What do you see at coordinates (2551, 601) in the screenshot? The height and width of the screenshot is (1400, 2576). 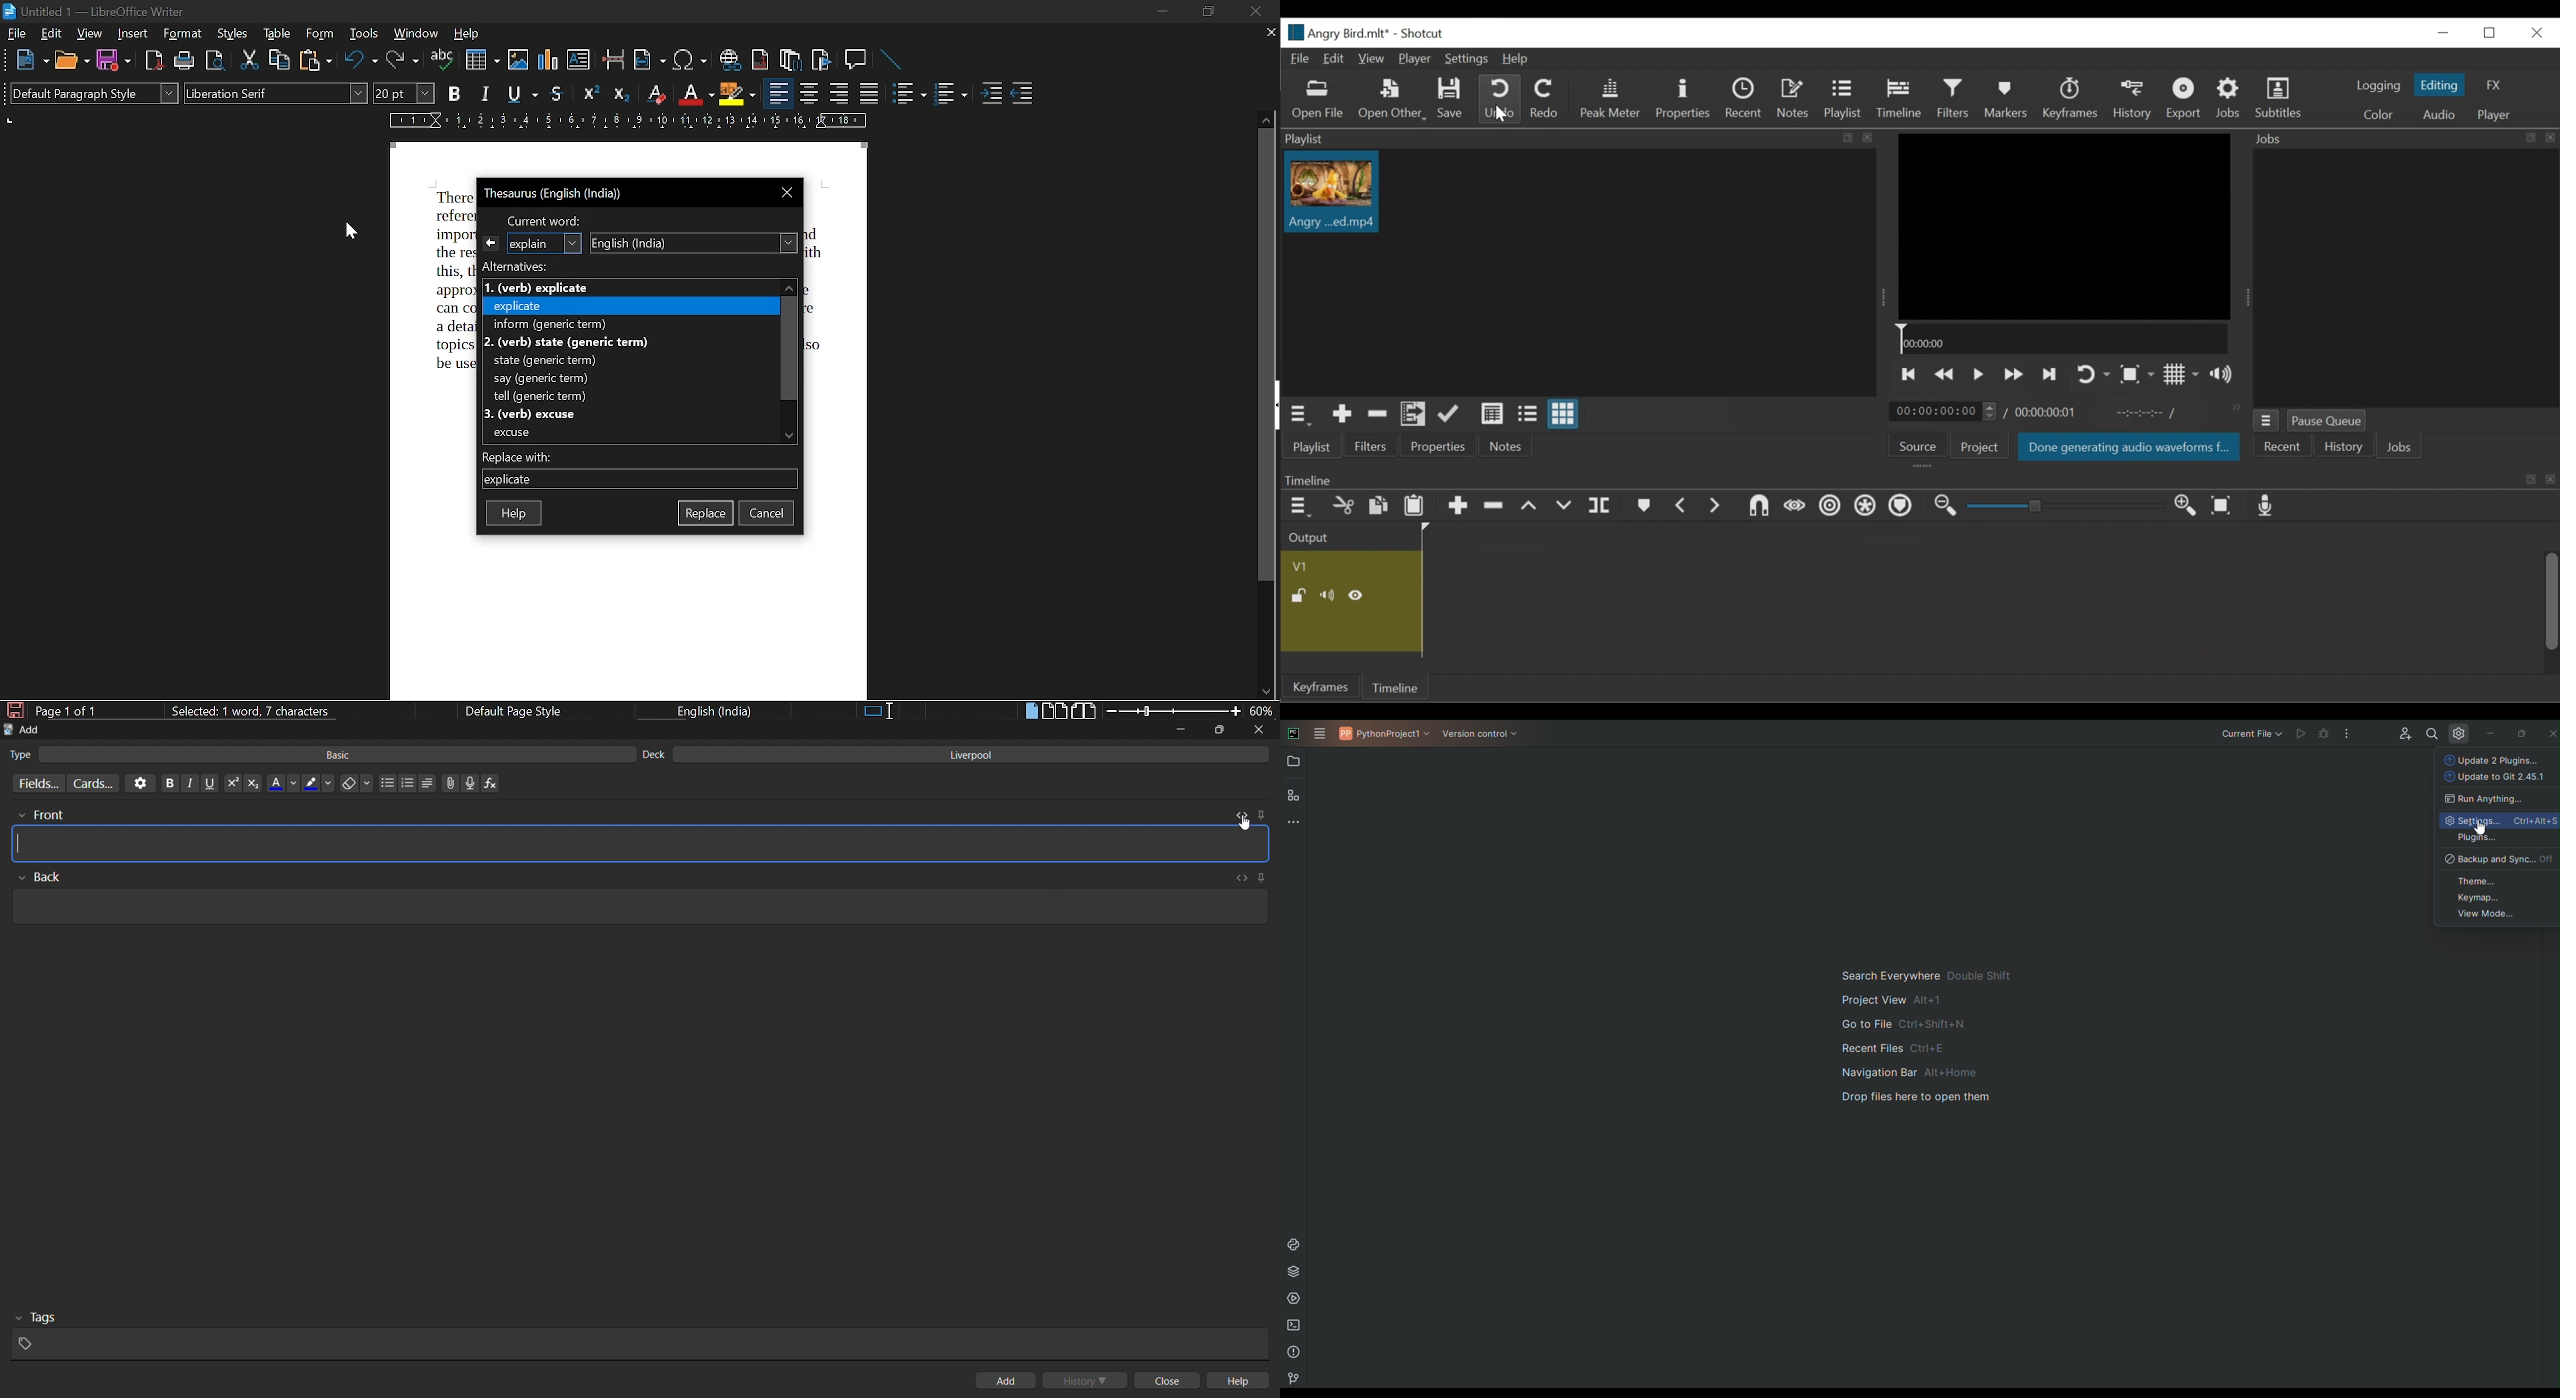 I see `Vertical Scroll bar` at bounding box center [2551, 601].